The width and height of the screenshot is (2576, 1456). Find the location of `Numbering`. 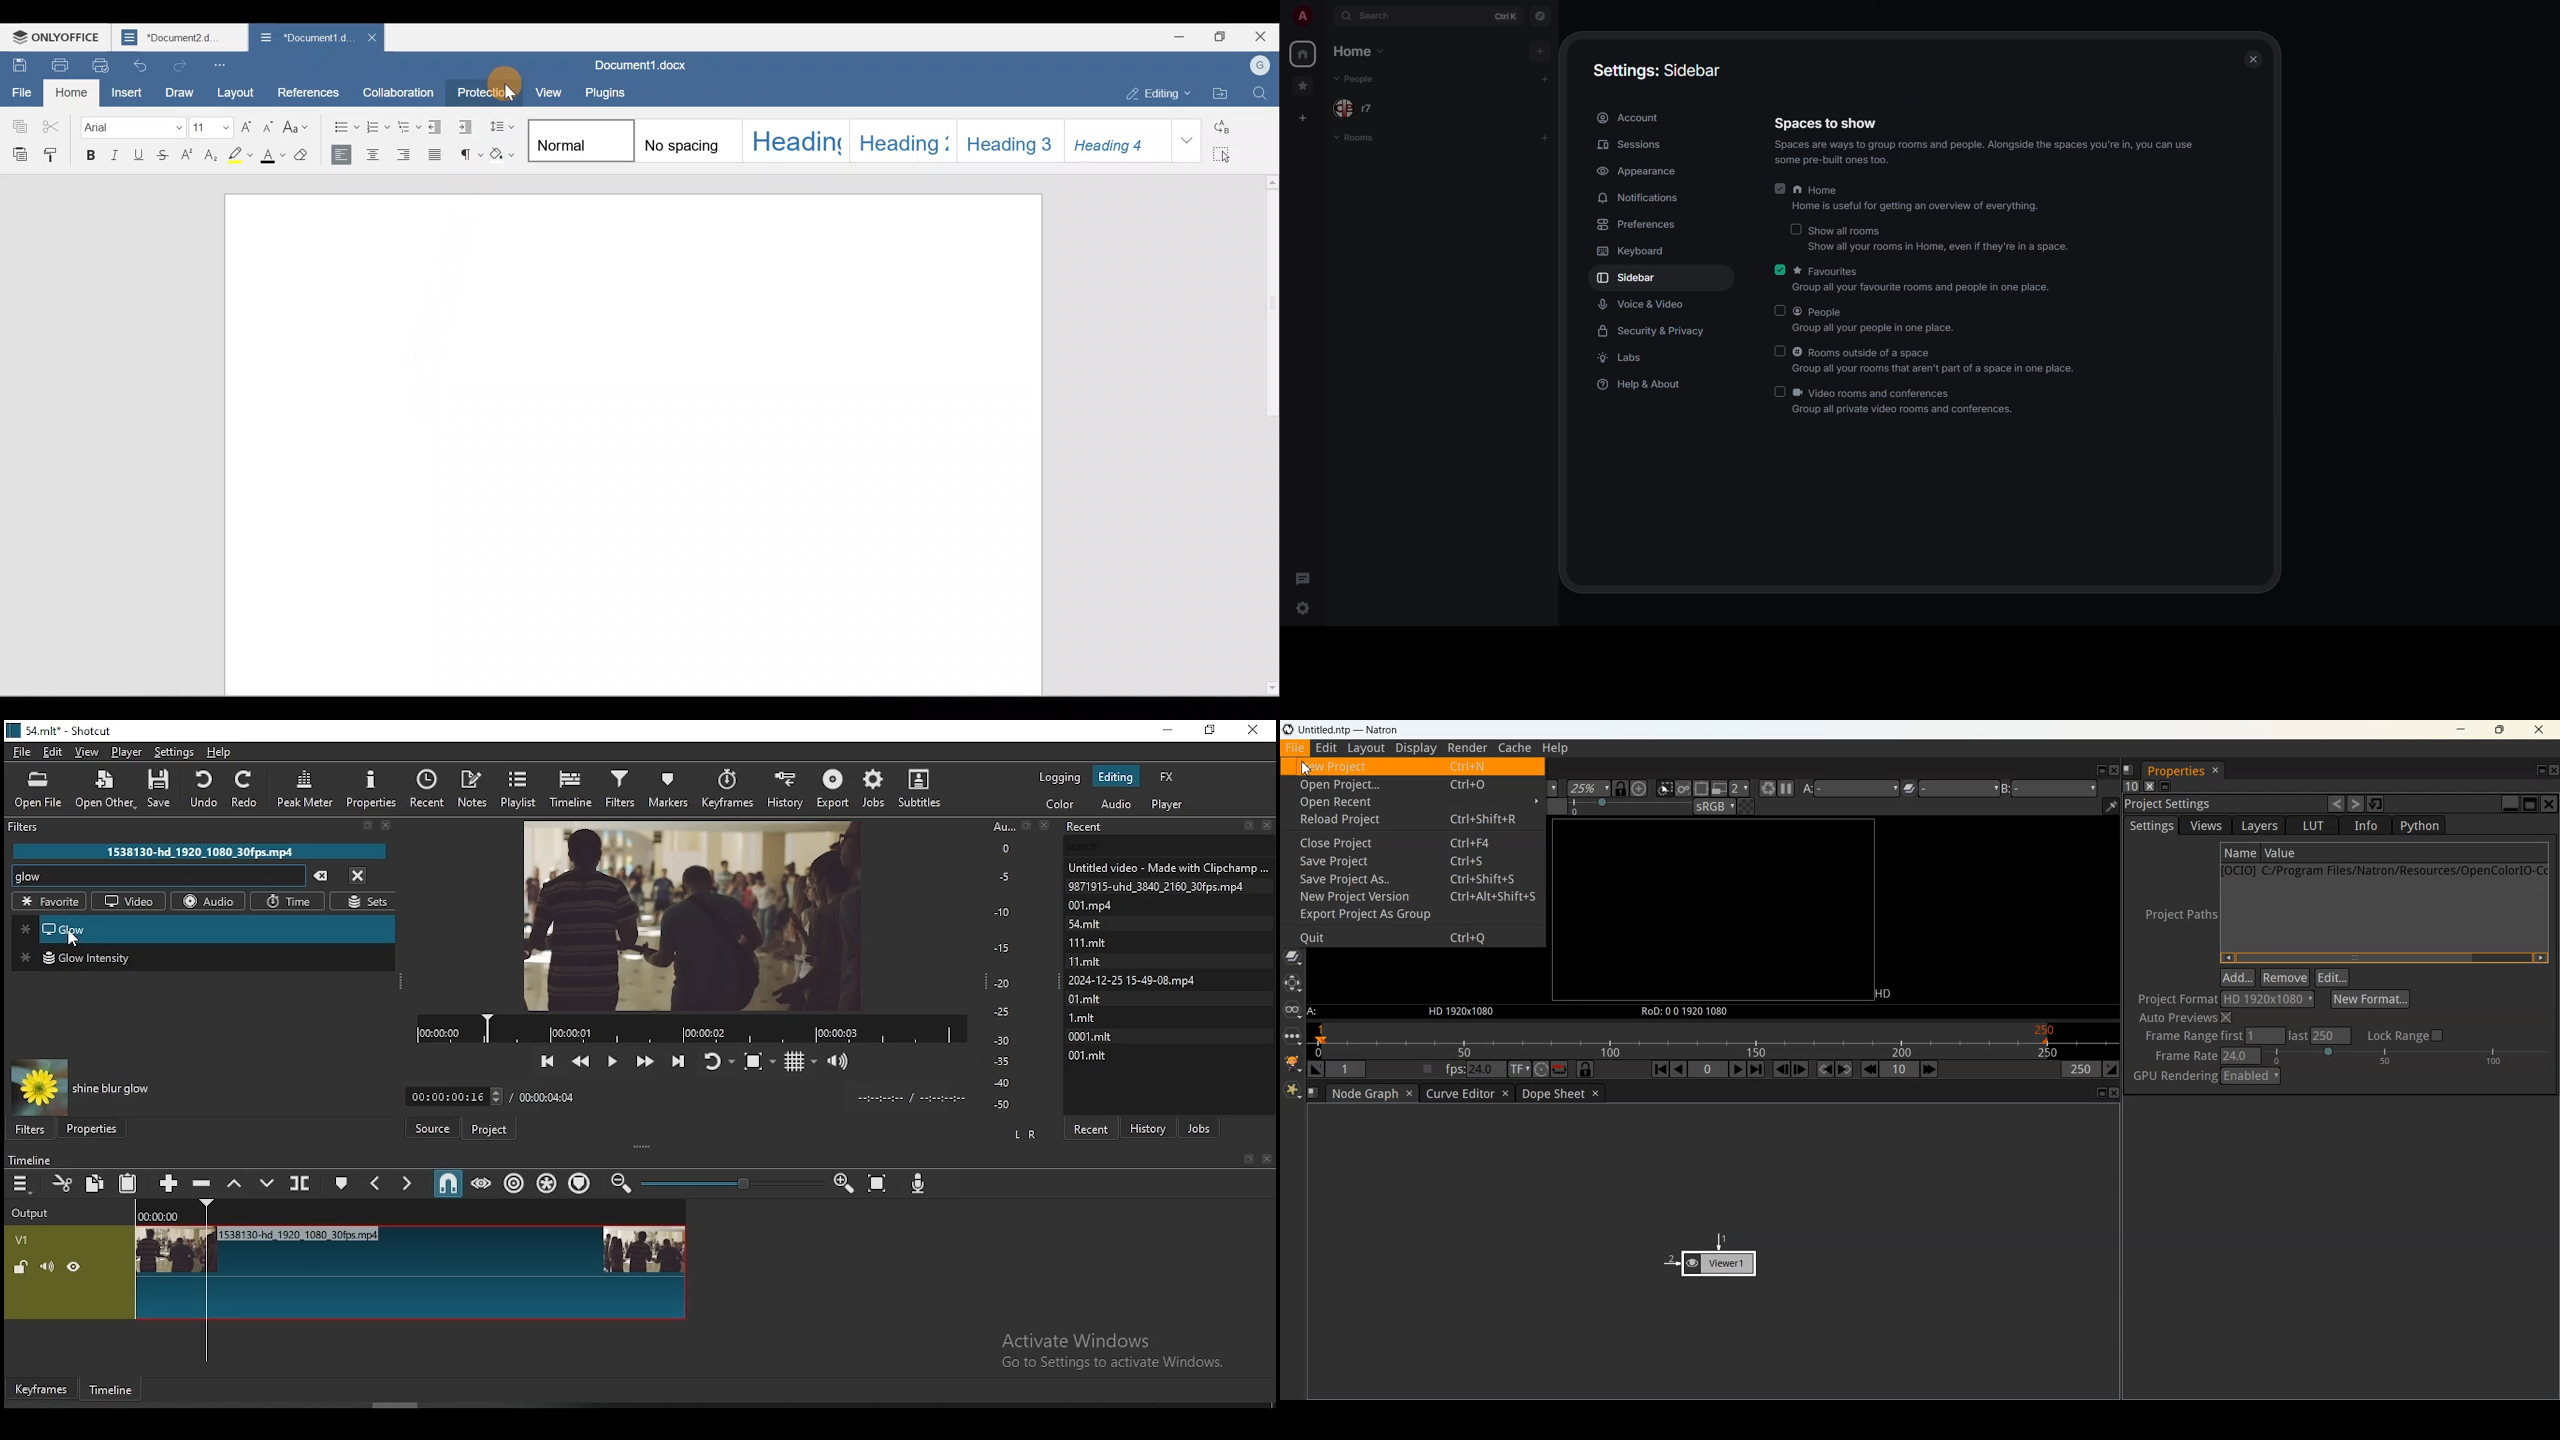

Numbering is located at coordinates (380, 127).